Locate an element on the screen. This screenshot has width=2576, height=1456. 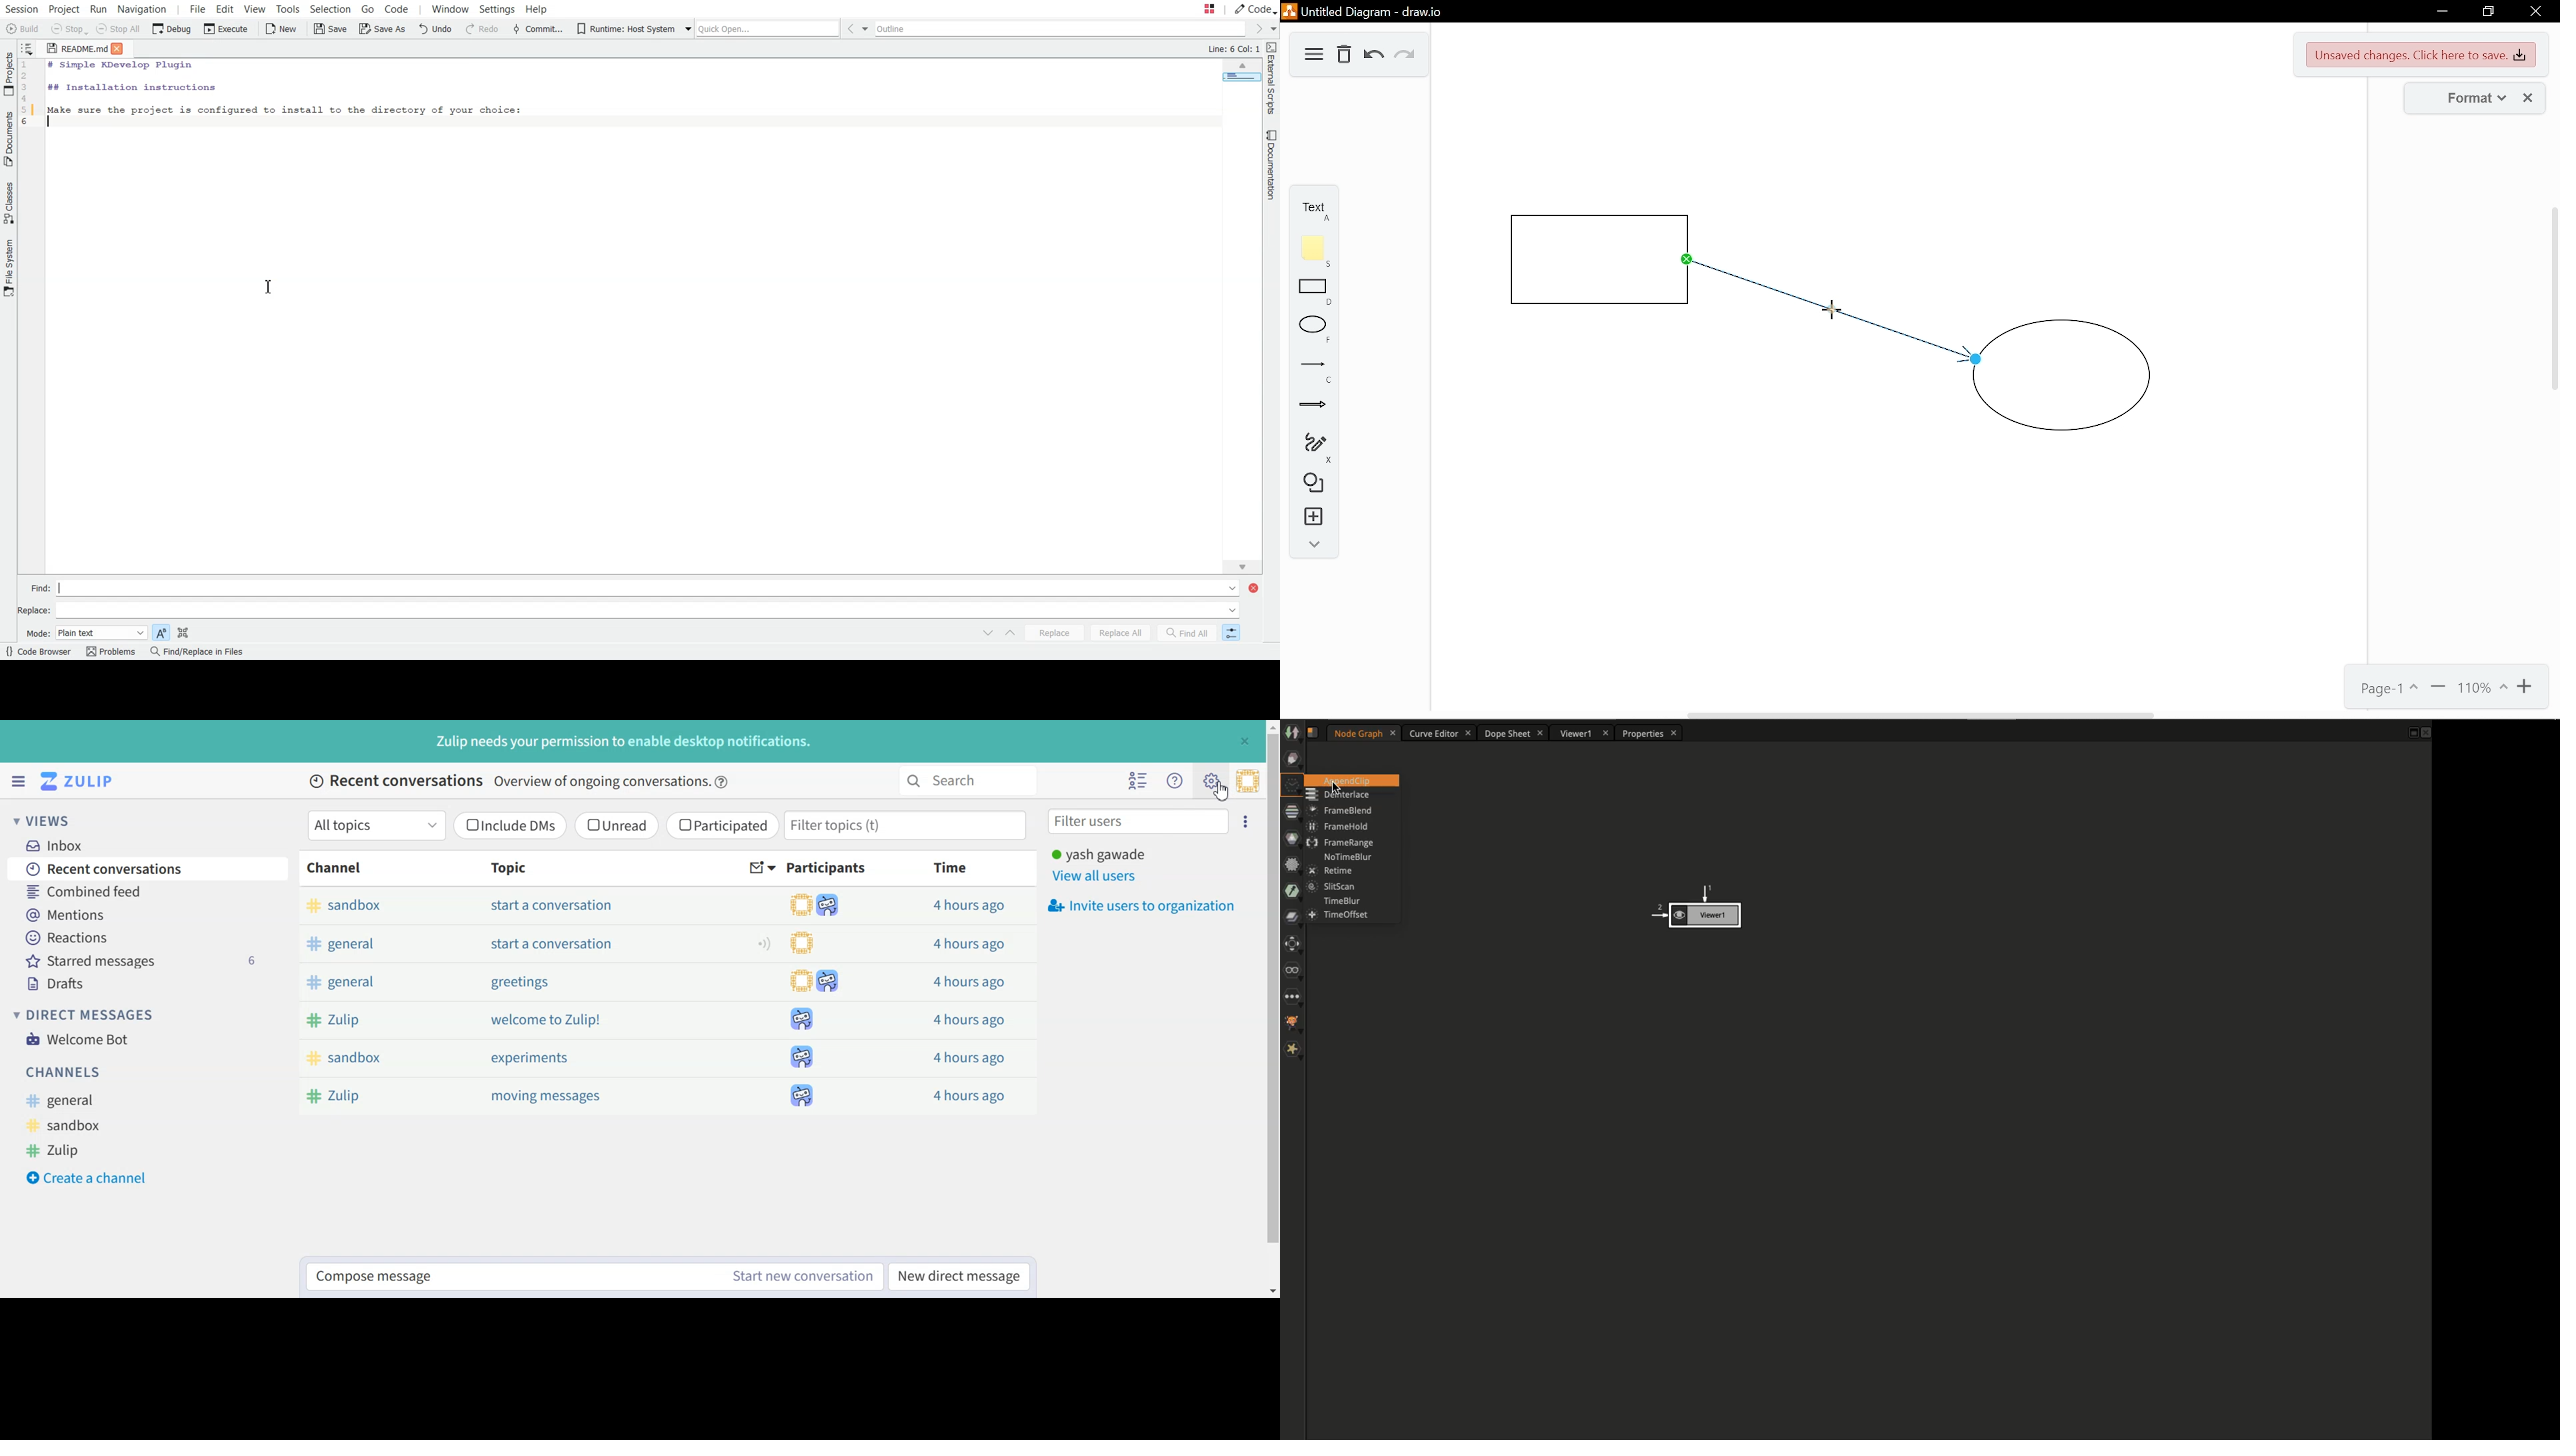
Text is located at coordinates (625, 741).